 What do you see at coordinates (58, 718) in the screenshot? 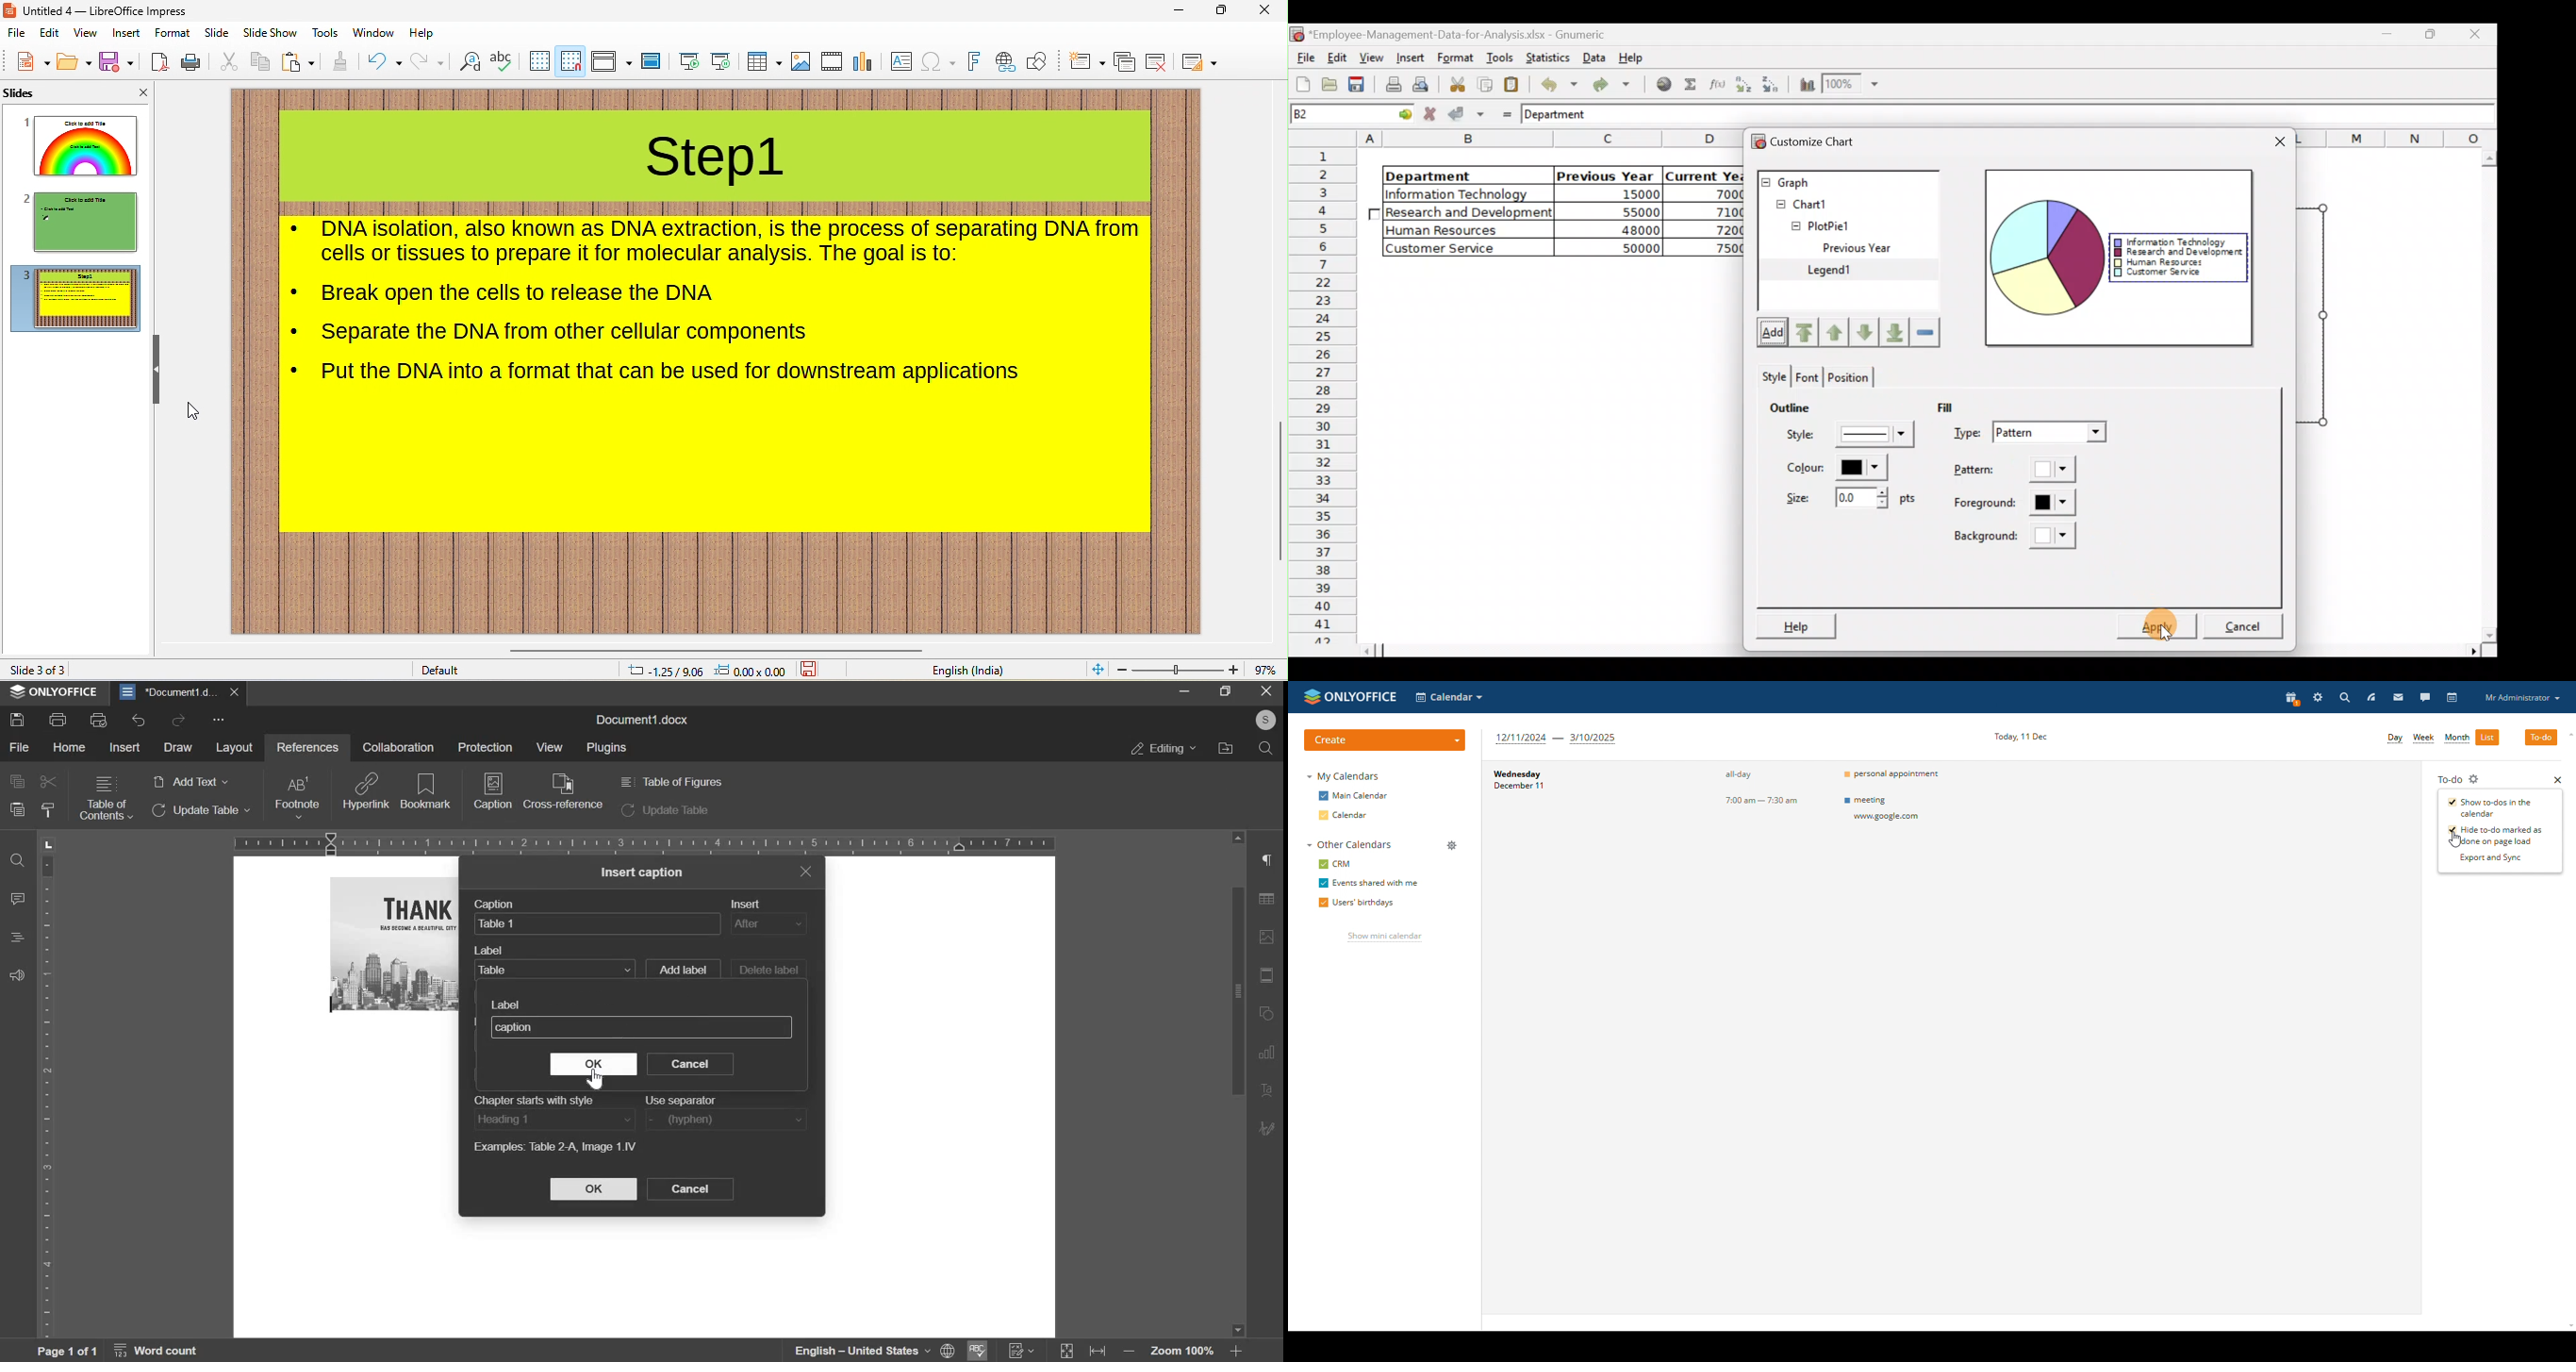
I see `print` at bounding box center [58, 718].